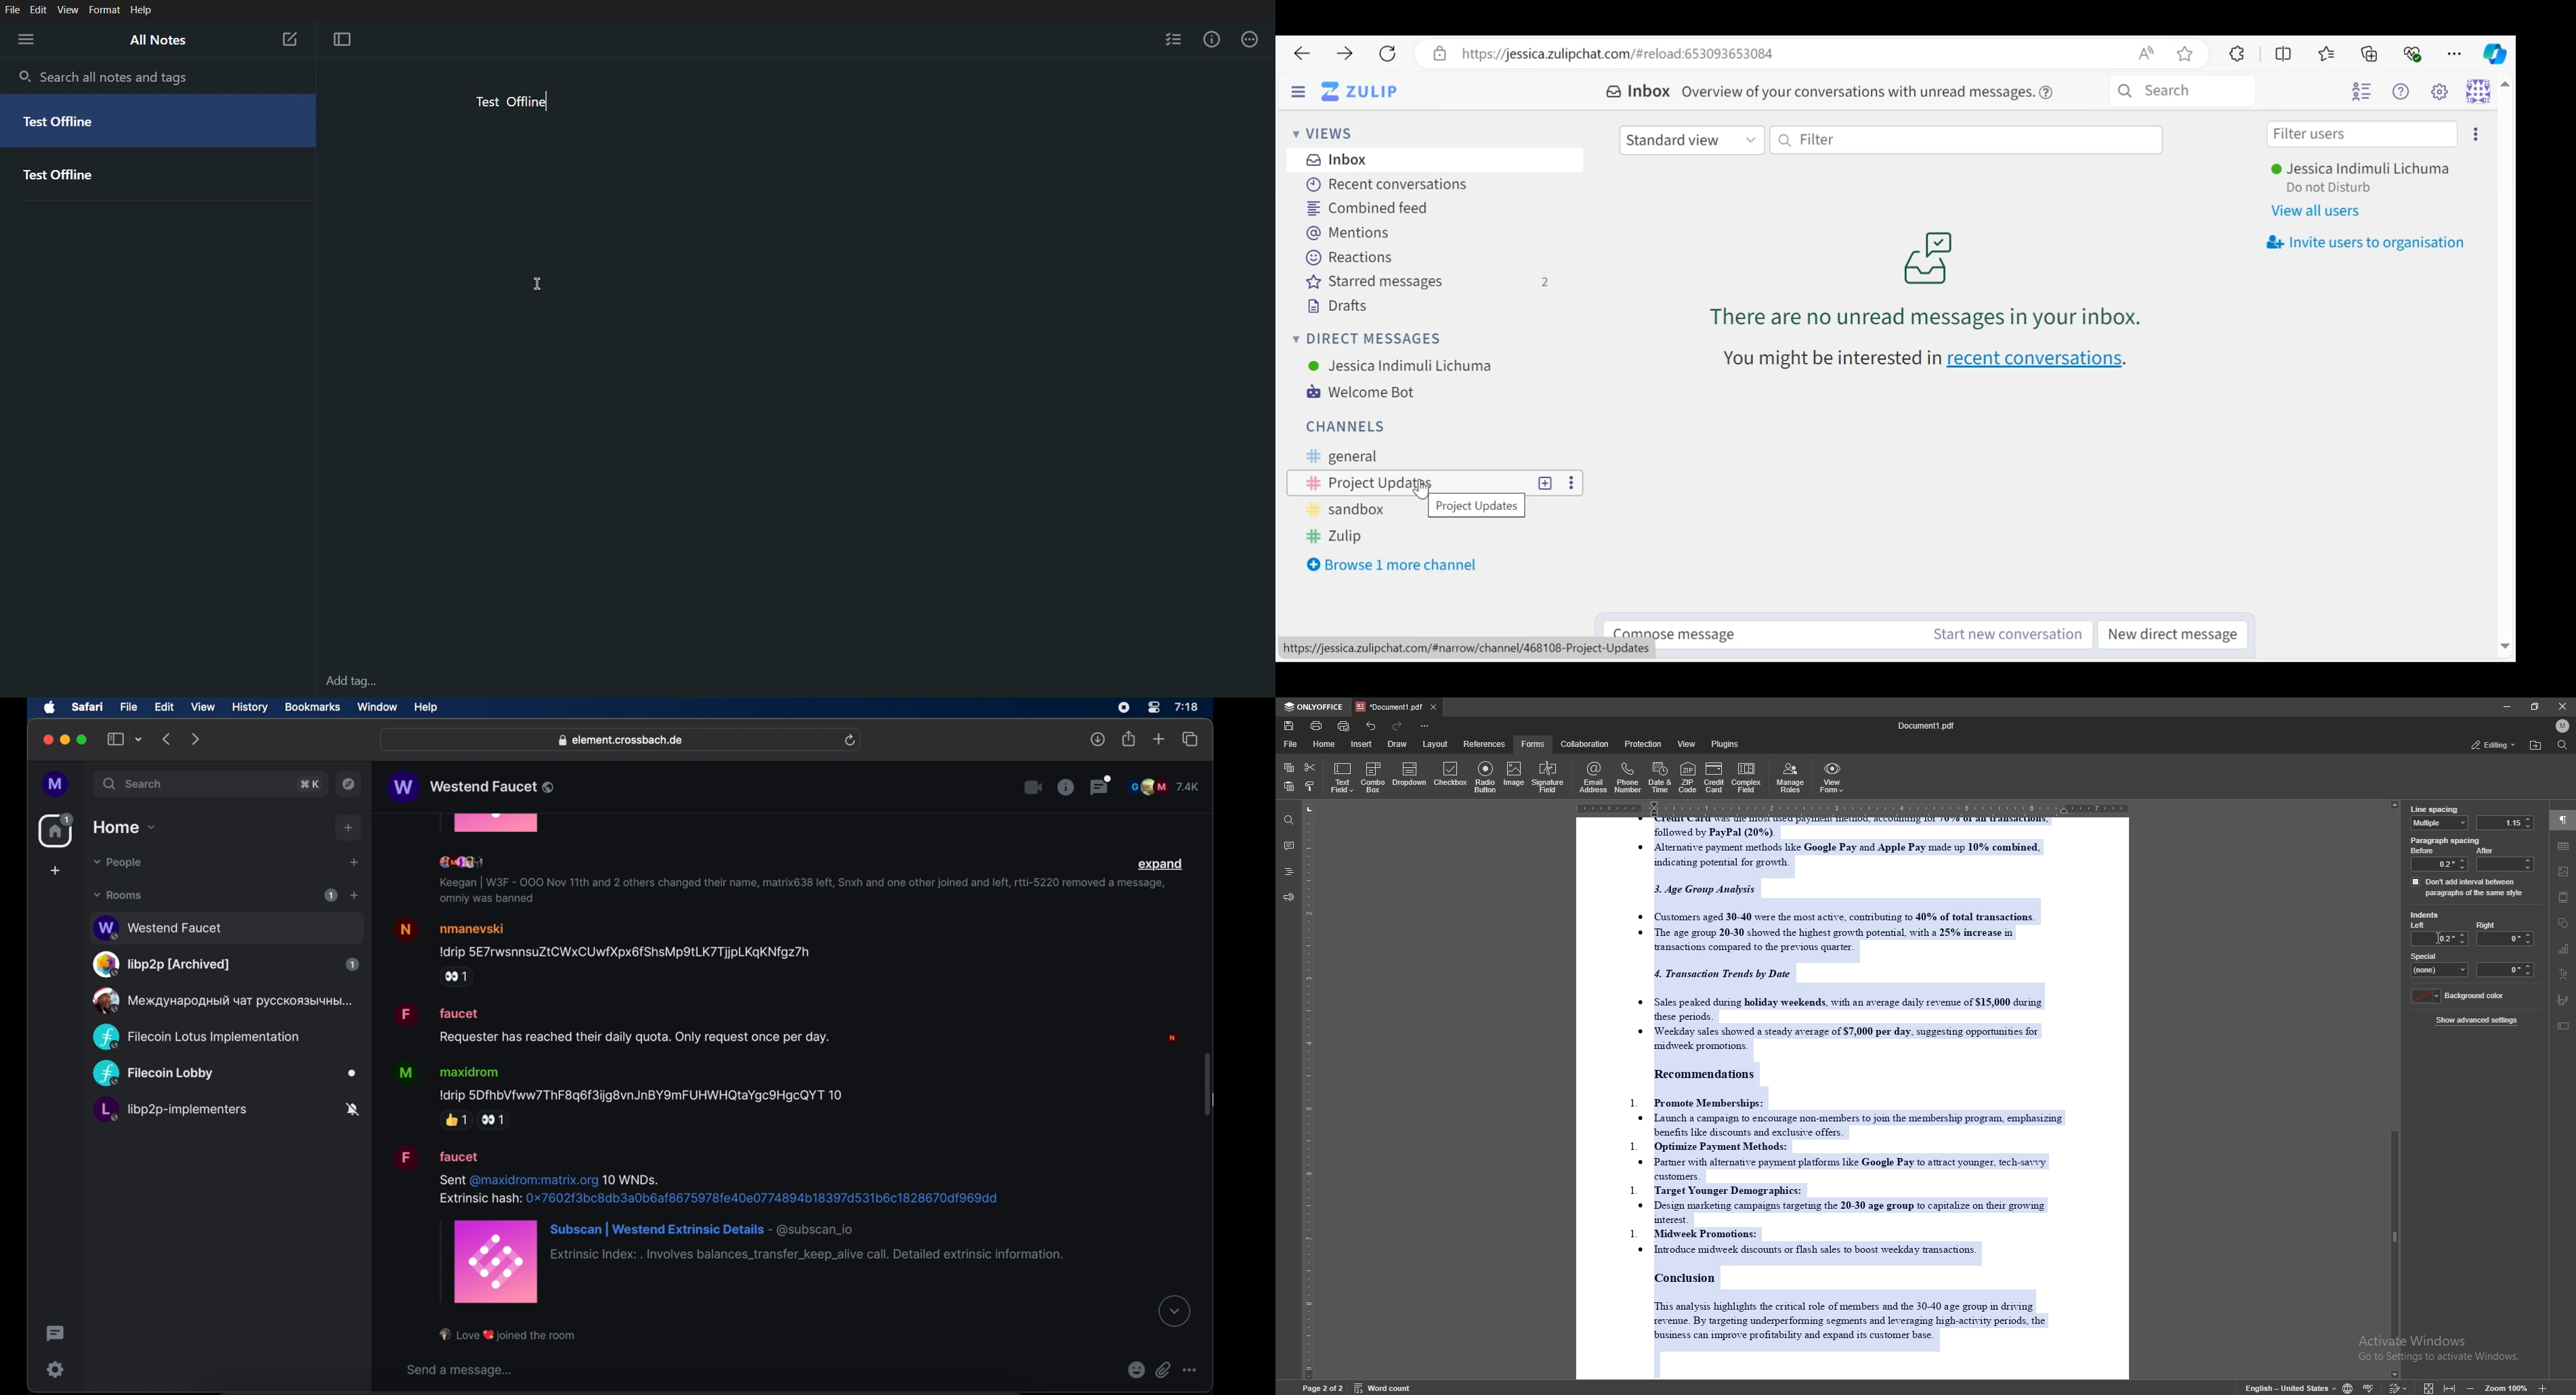 This screenshot has height=1400, width=2576. Describe the element at coordinates (613, 1024) in the screenshot. I see `message` at that location.